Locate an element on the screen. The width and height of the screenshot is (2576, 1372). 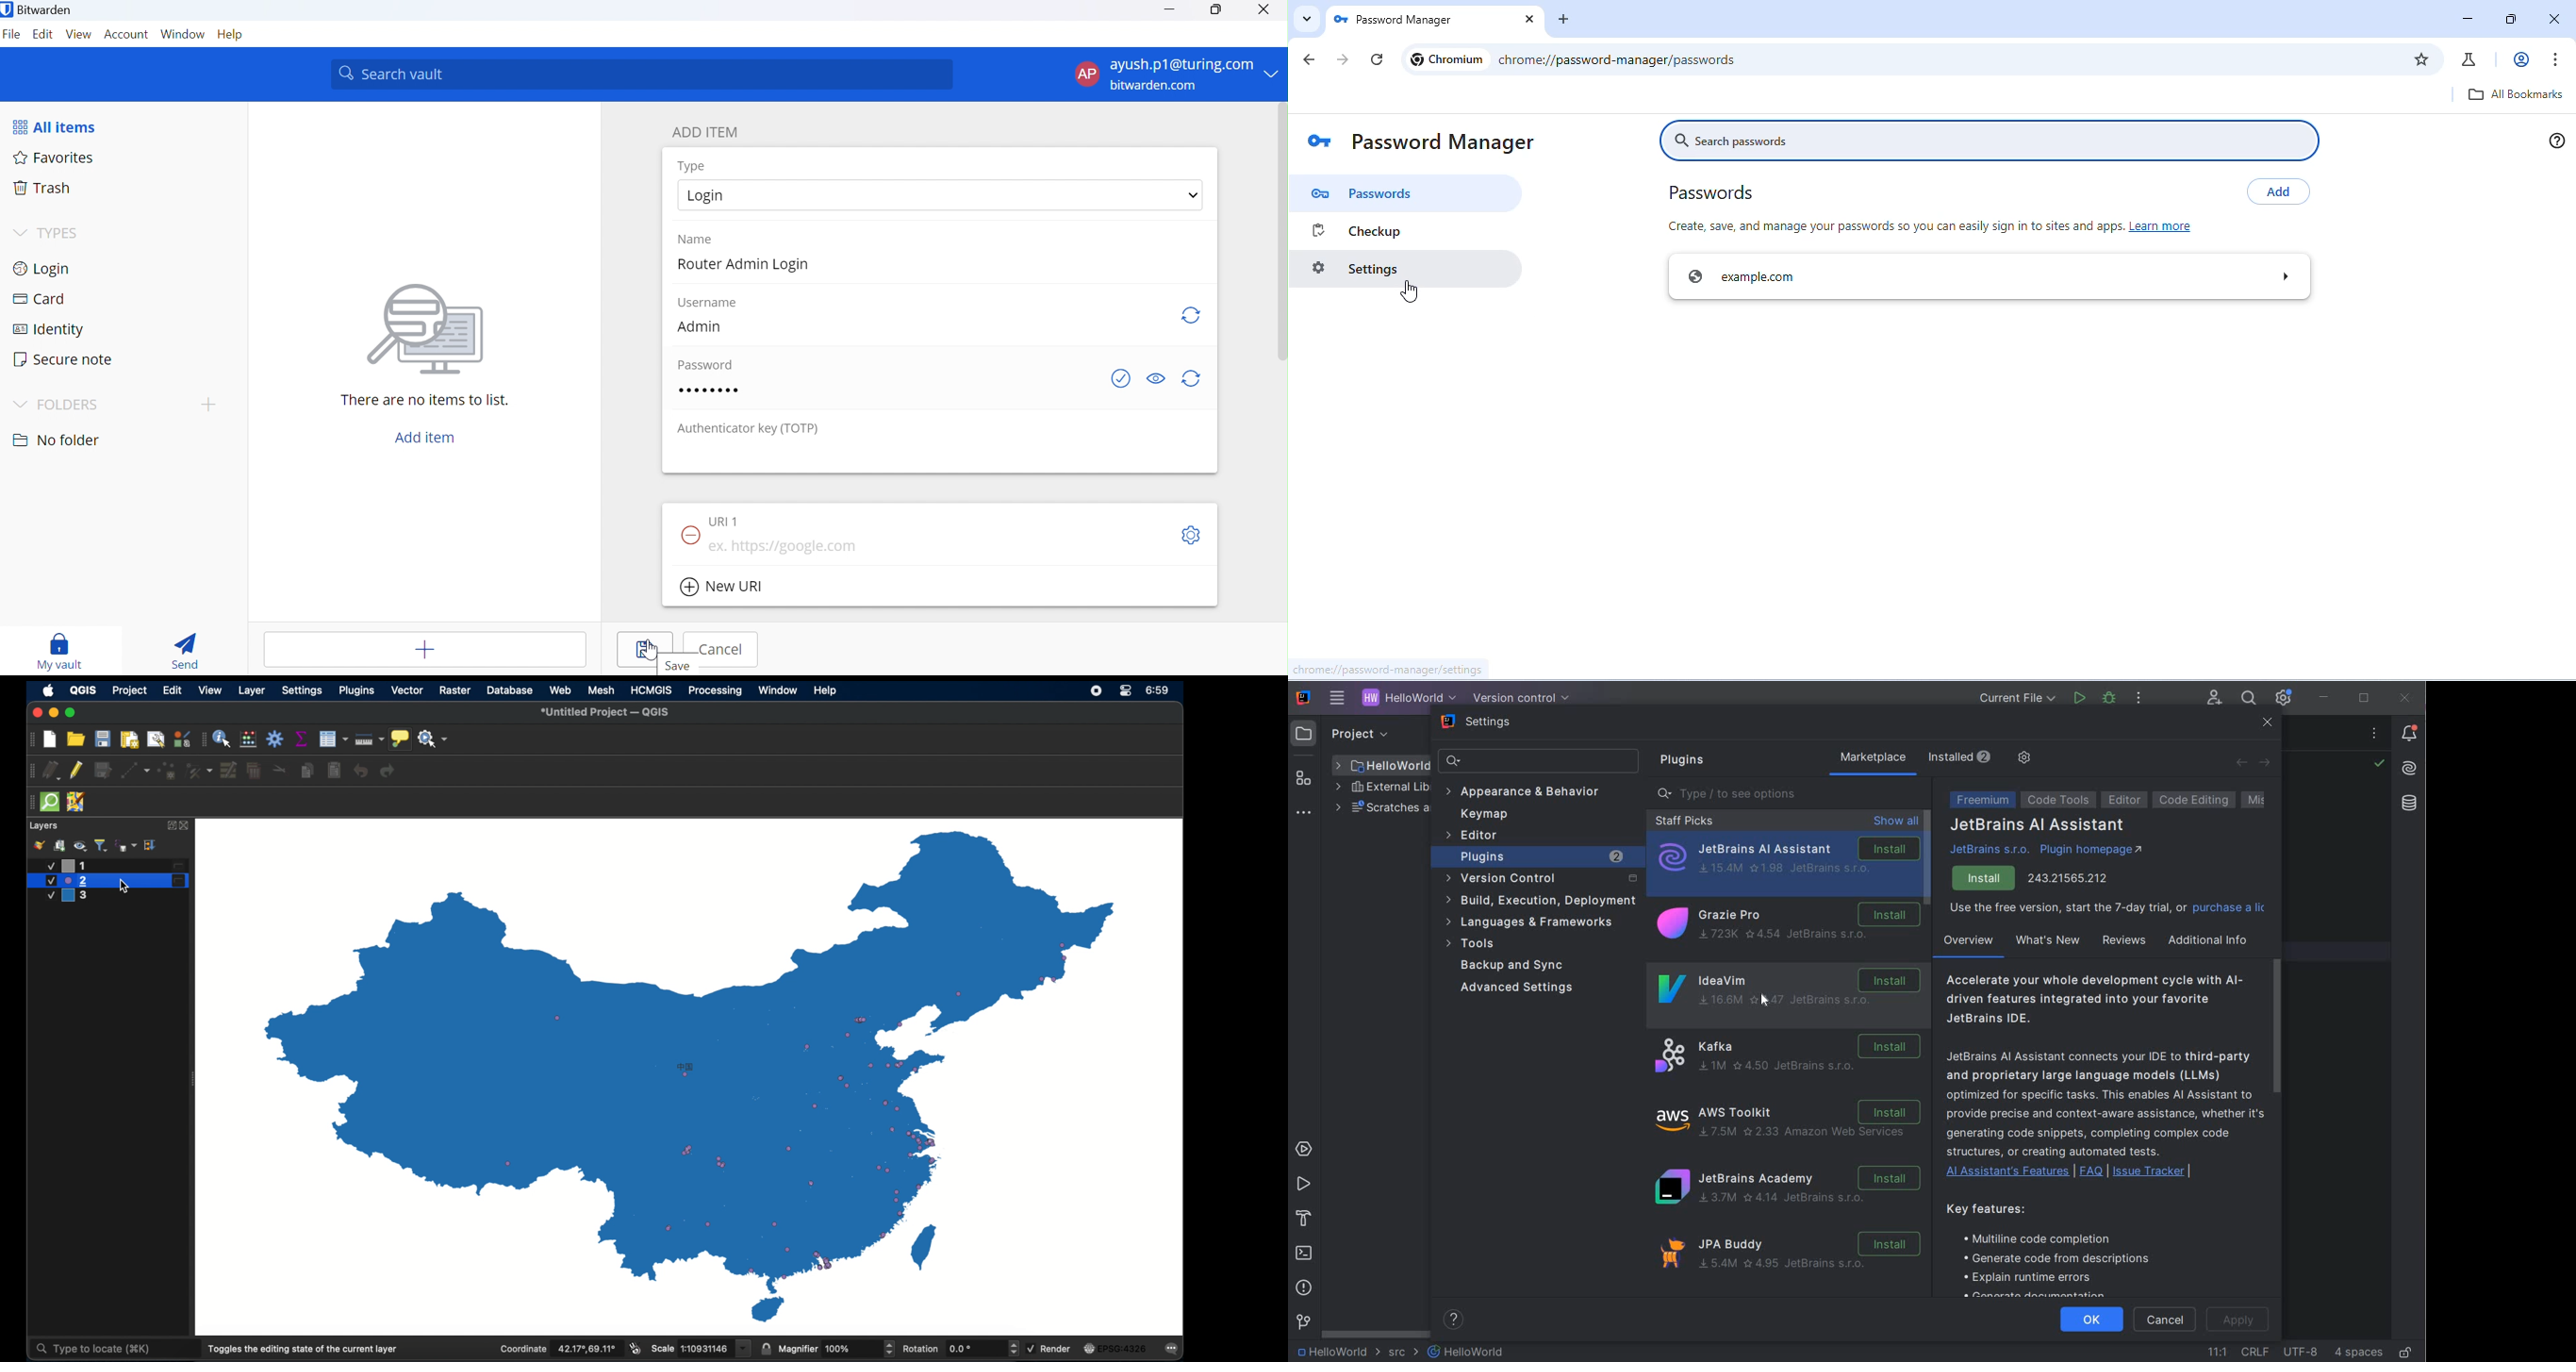
search tabs is located at coordinates (1307, 20).